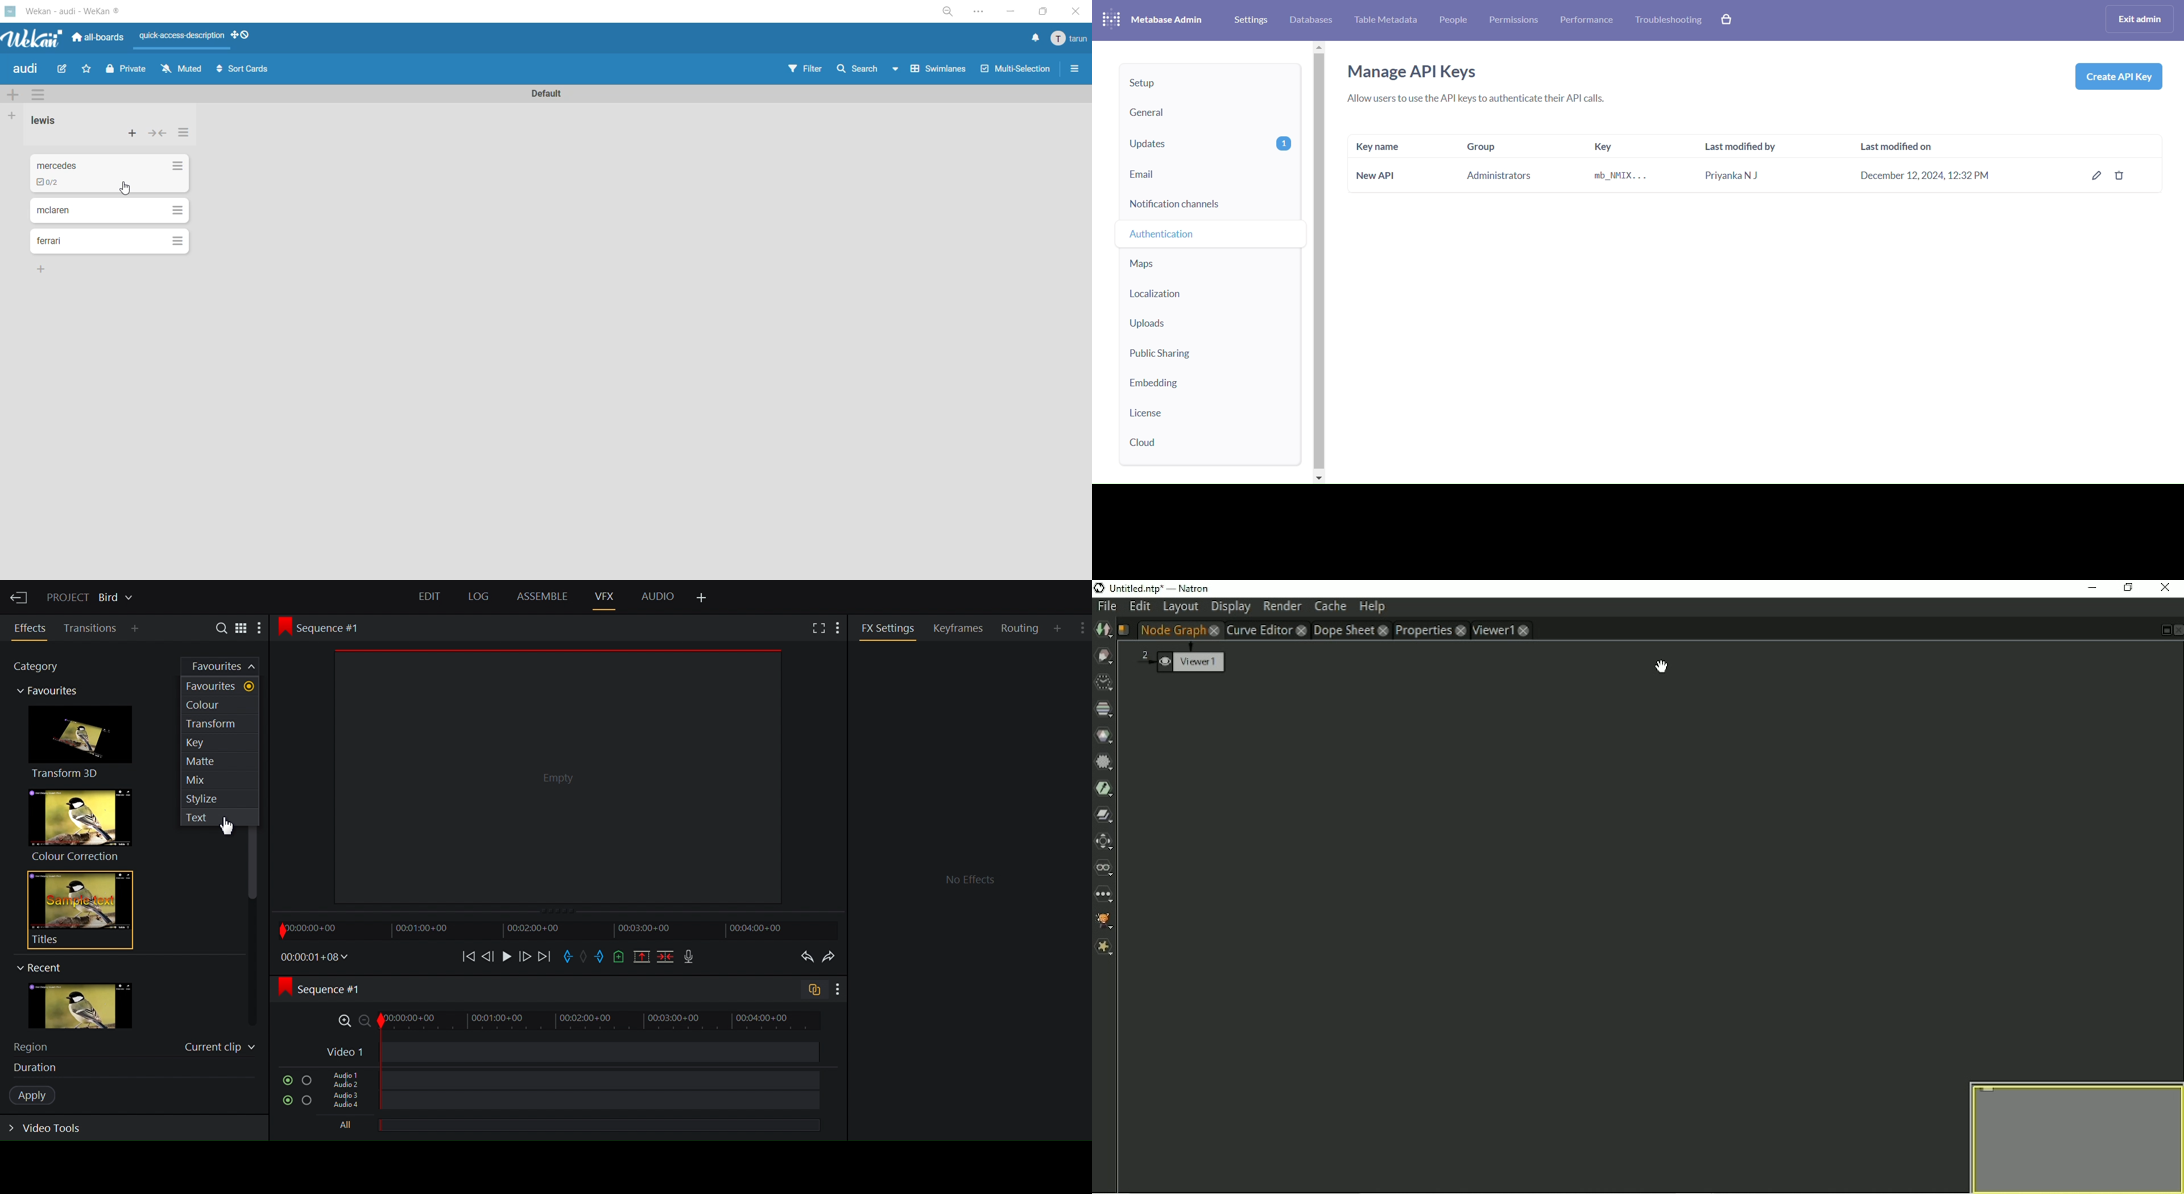 This screenshot has height=1204, width=2184. Describe the element at coordinates (220, 1050) in the screenshot. I see `Current clip` at that location.